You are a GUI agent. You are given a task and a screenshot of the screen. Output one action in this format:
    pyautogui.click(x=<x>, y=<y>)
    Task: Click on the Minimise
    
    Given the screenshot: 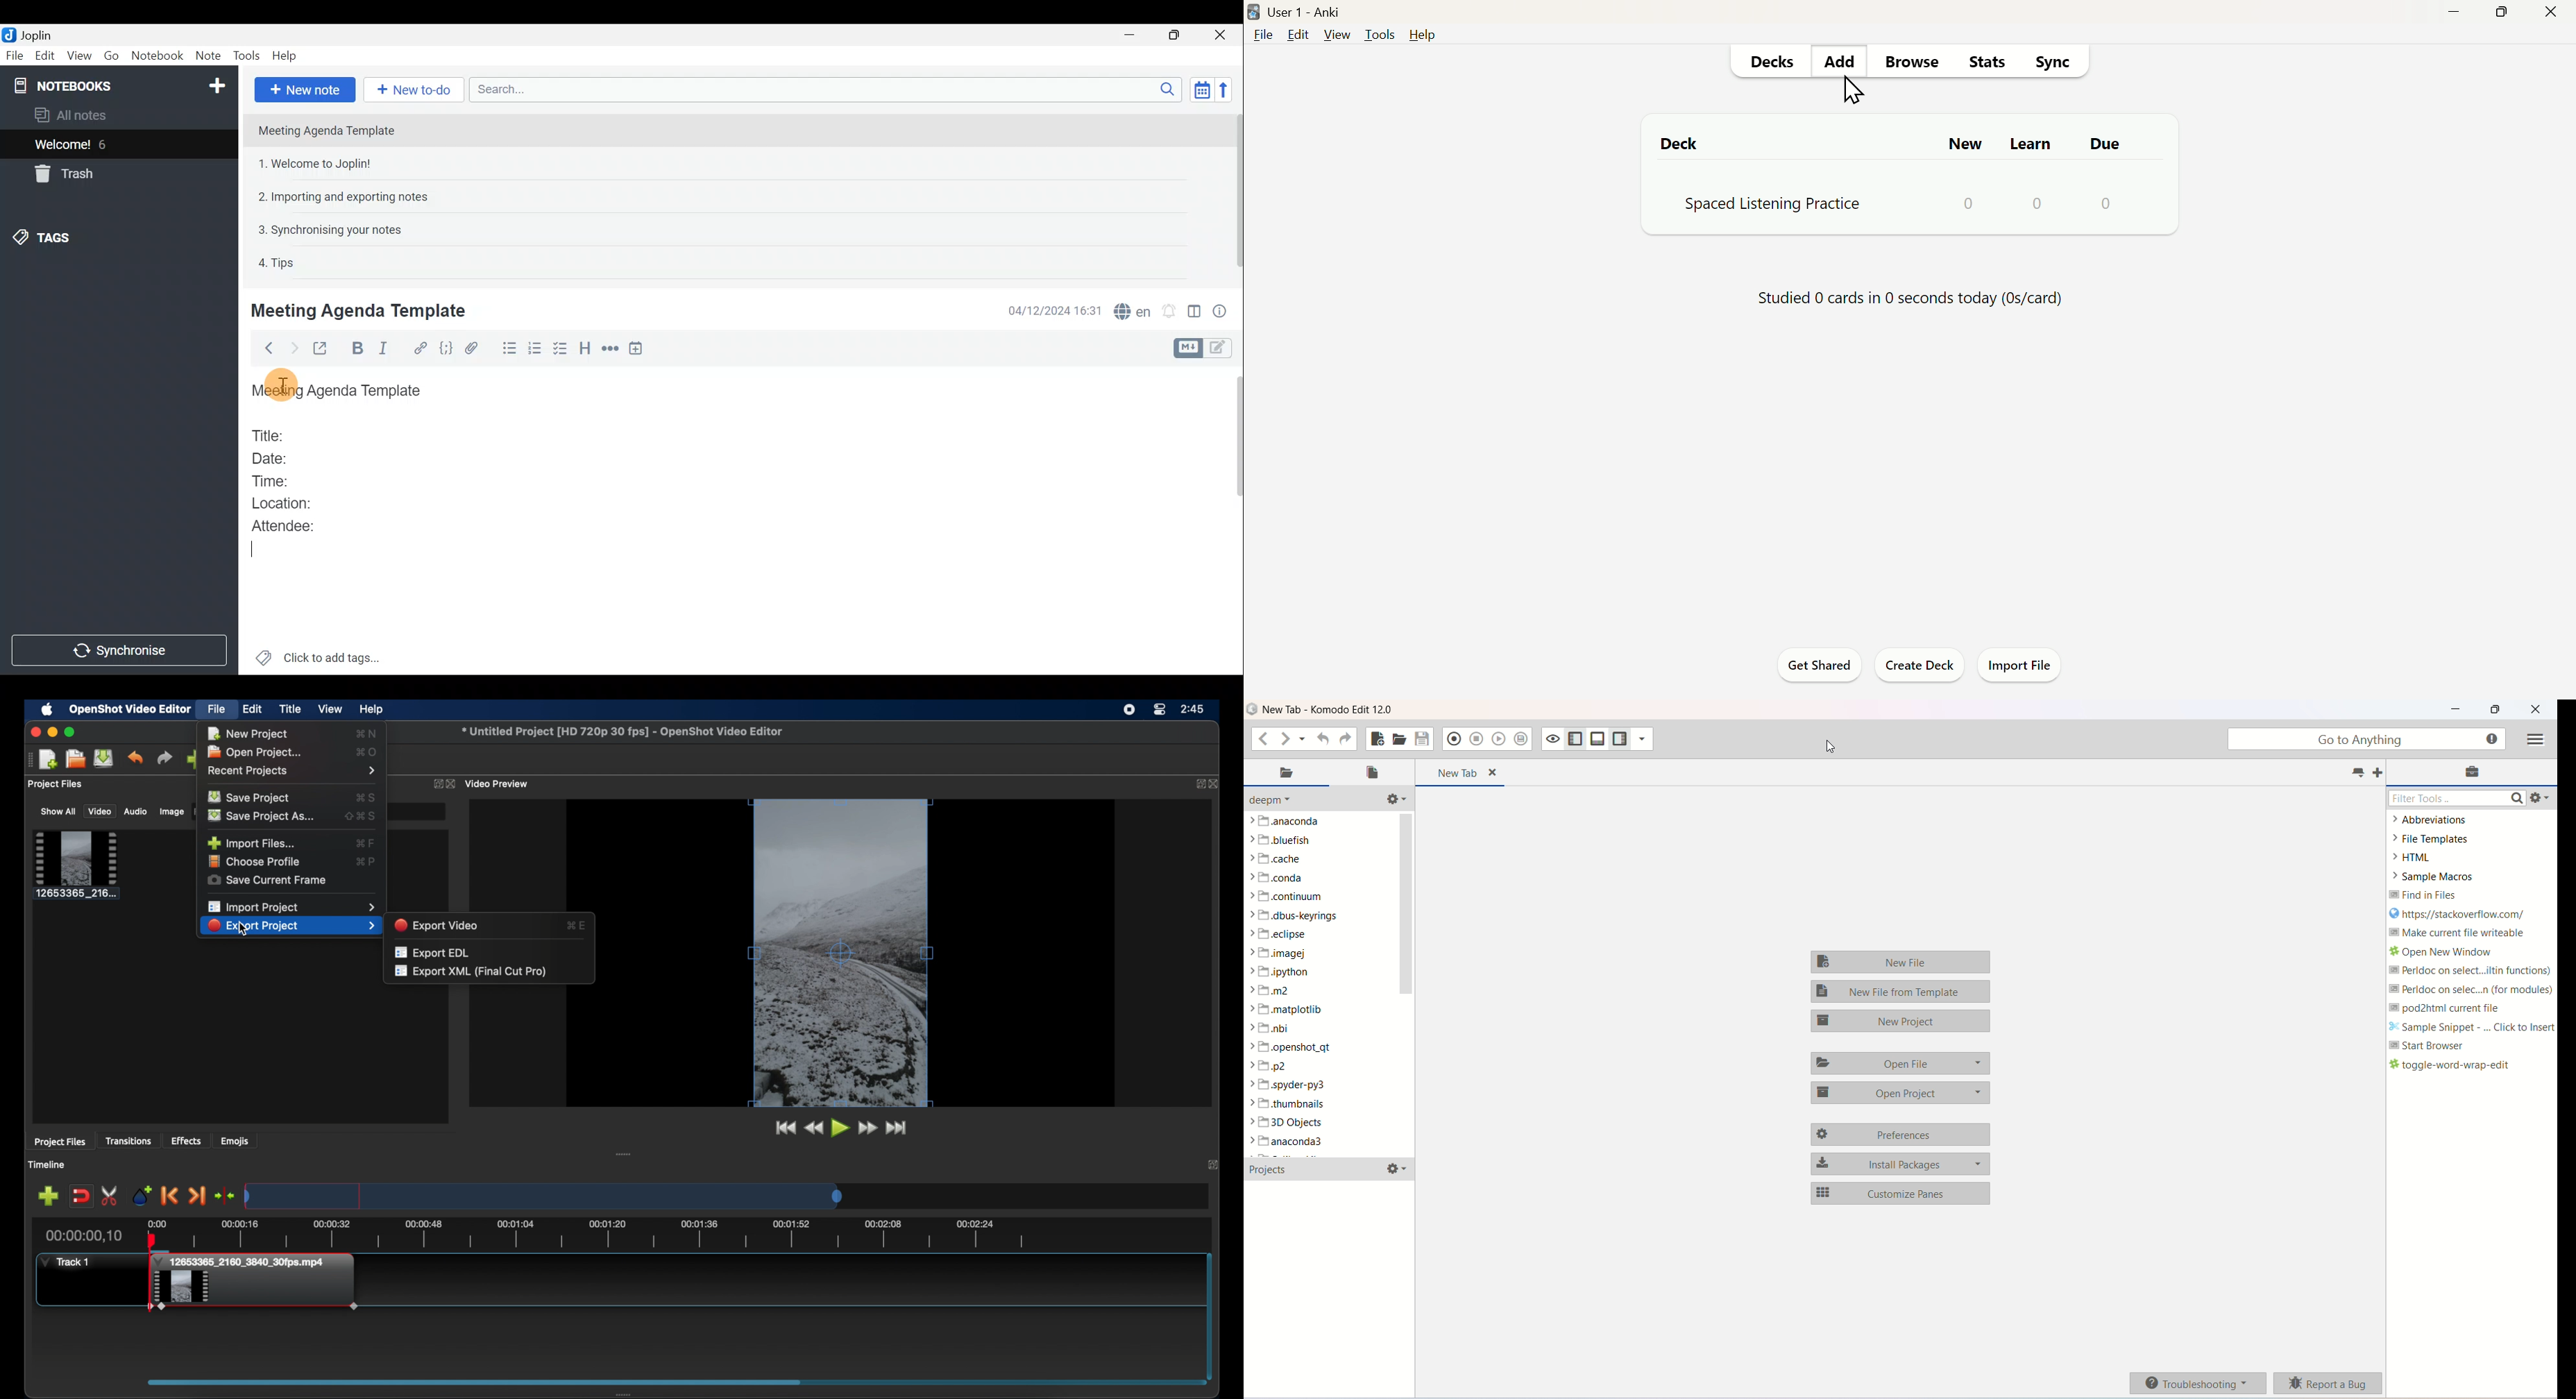 What is the action you would take?
    pyautogui.click(x=1132, y=34)
    